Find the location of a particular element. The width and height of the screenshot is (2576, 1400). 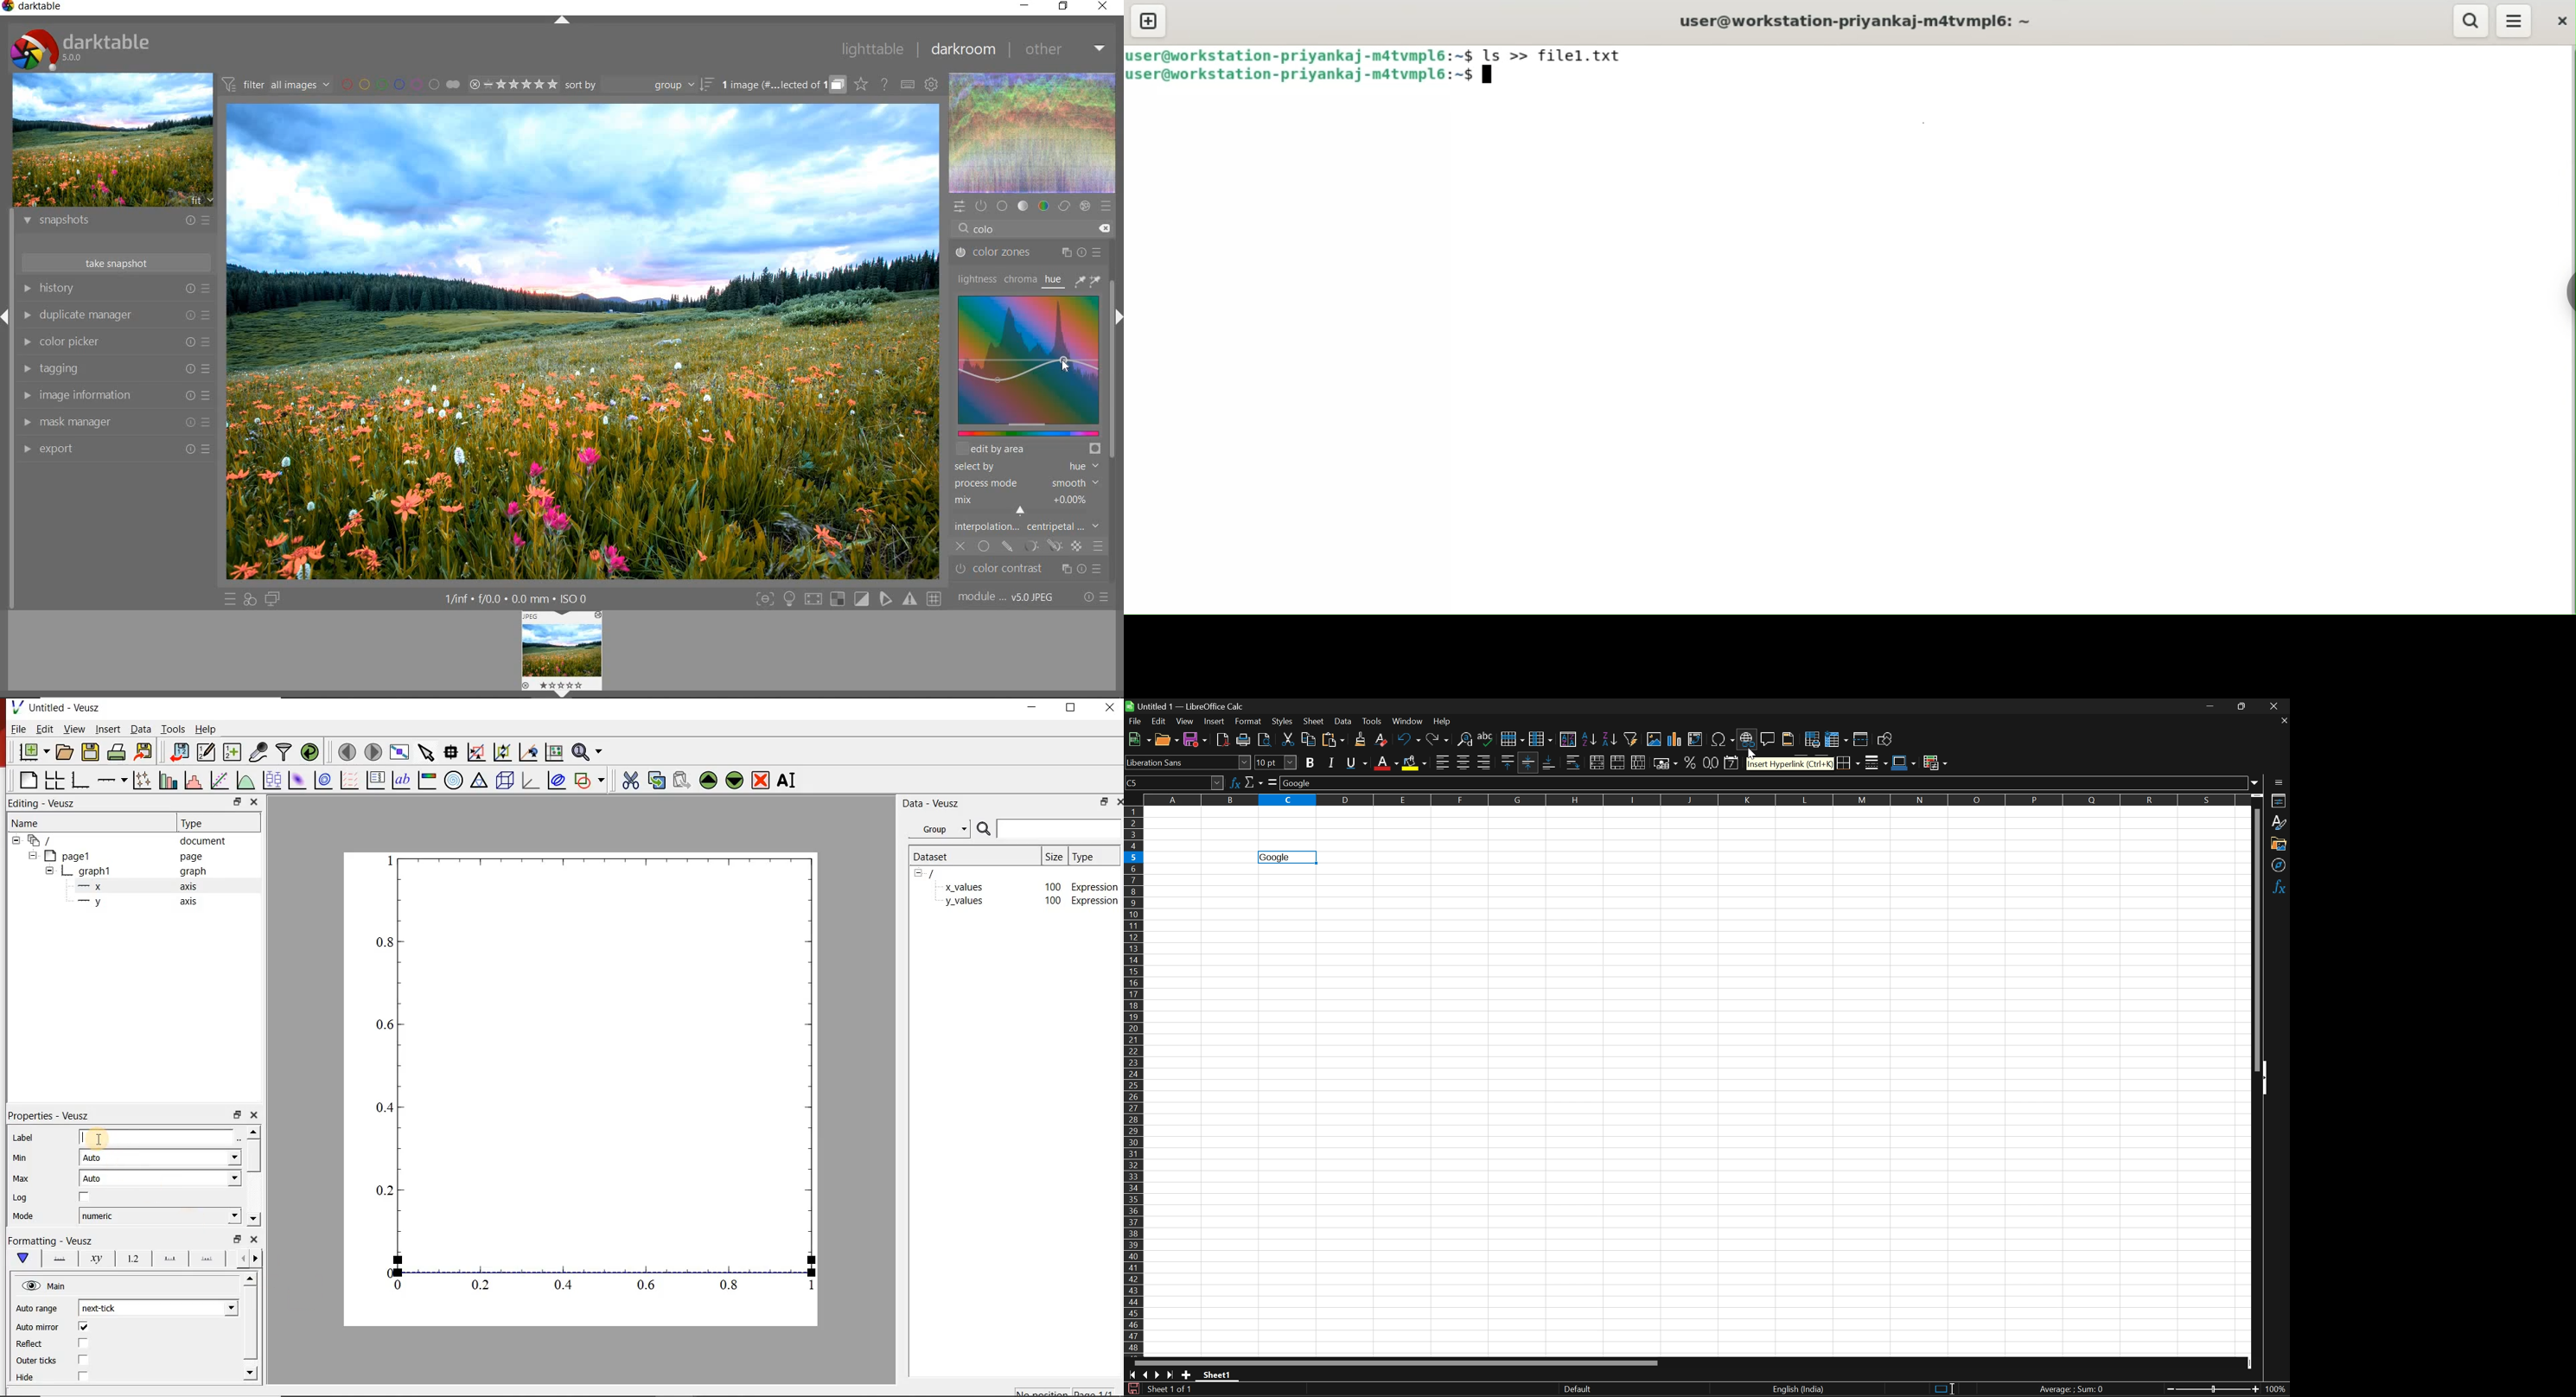

help is located at coordinates (209, 729).